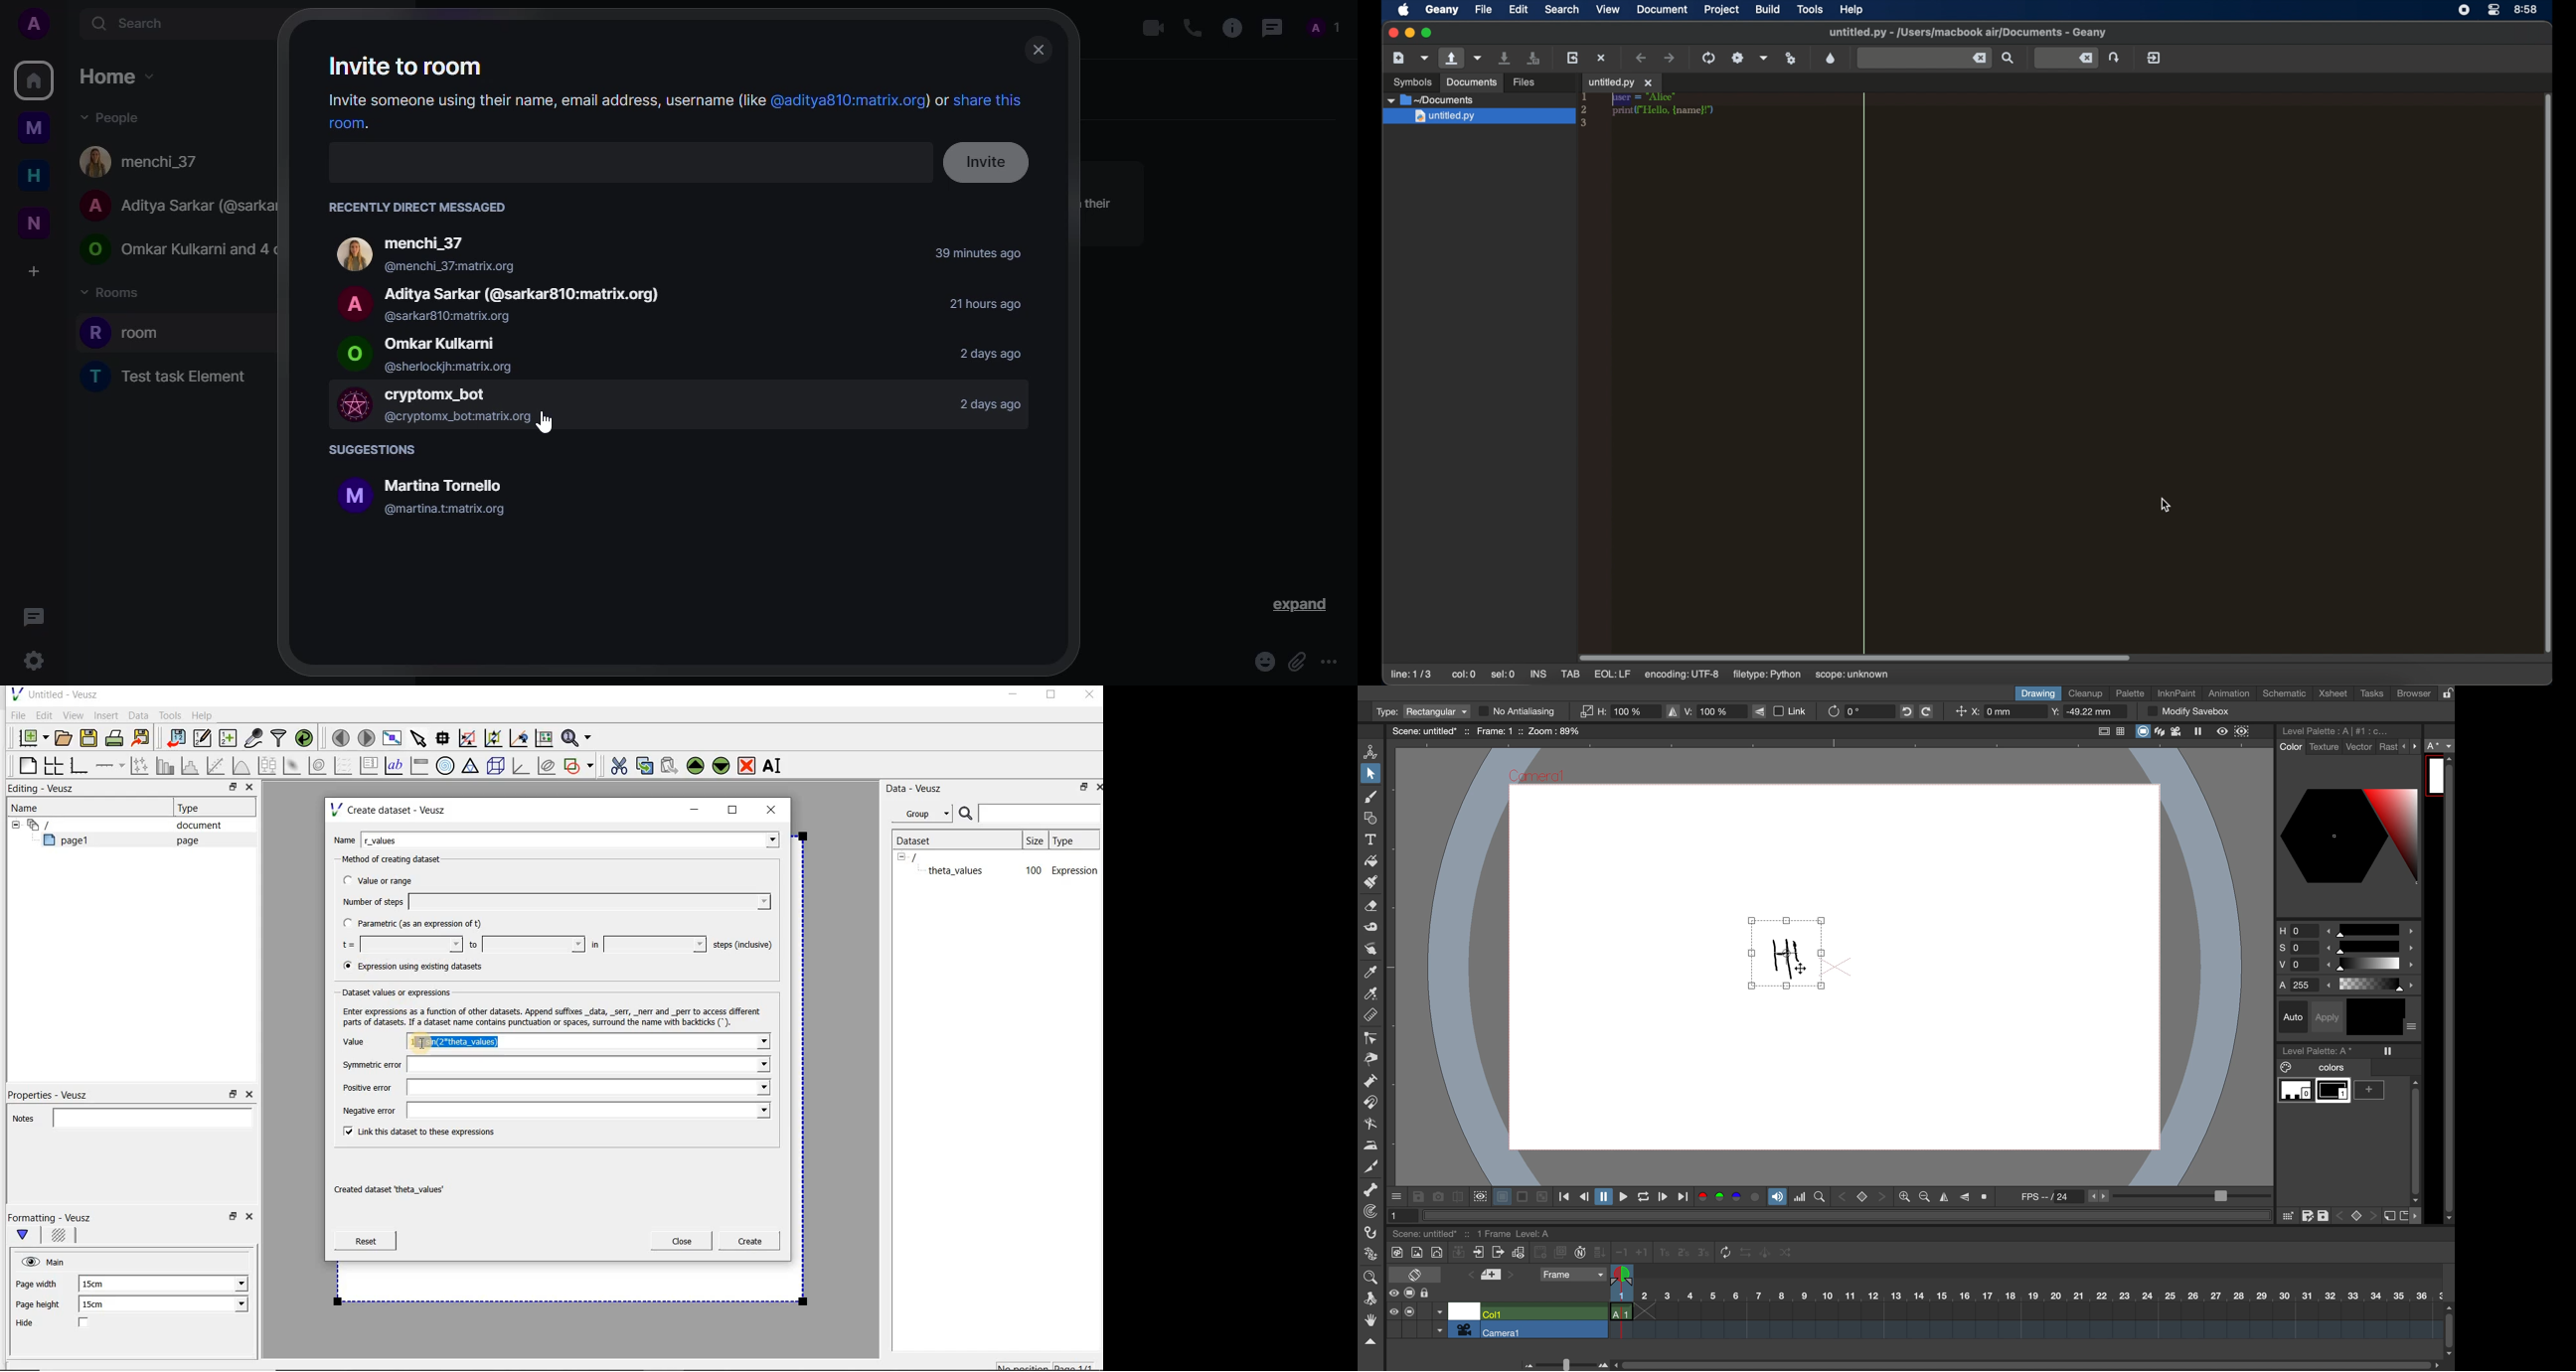  Describe the element at coordinates (142, 162) in the screenshot. I see `people` at that location.